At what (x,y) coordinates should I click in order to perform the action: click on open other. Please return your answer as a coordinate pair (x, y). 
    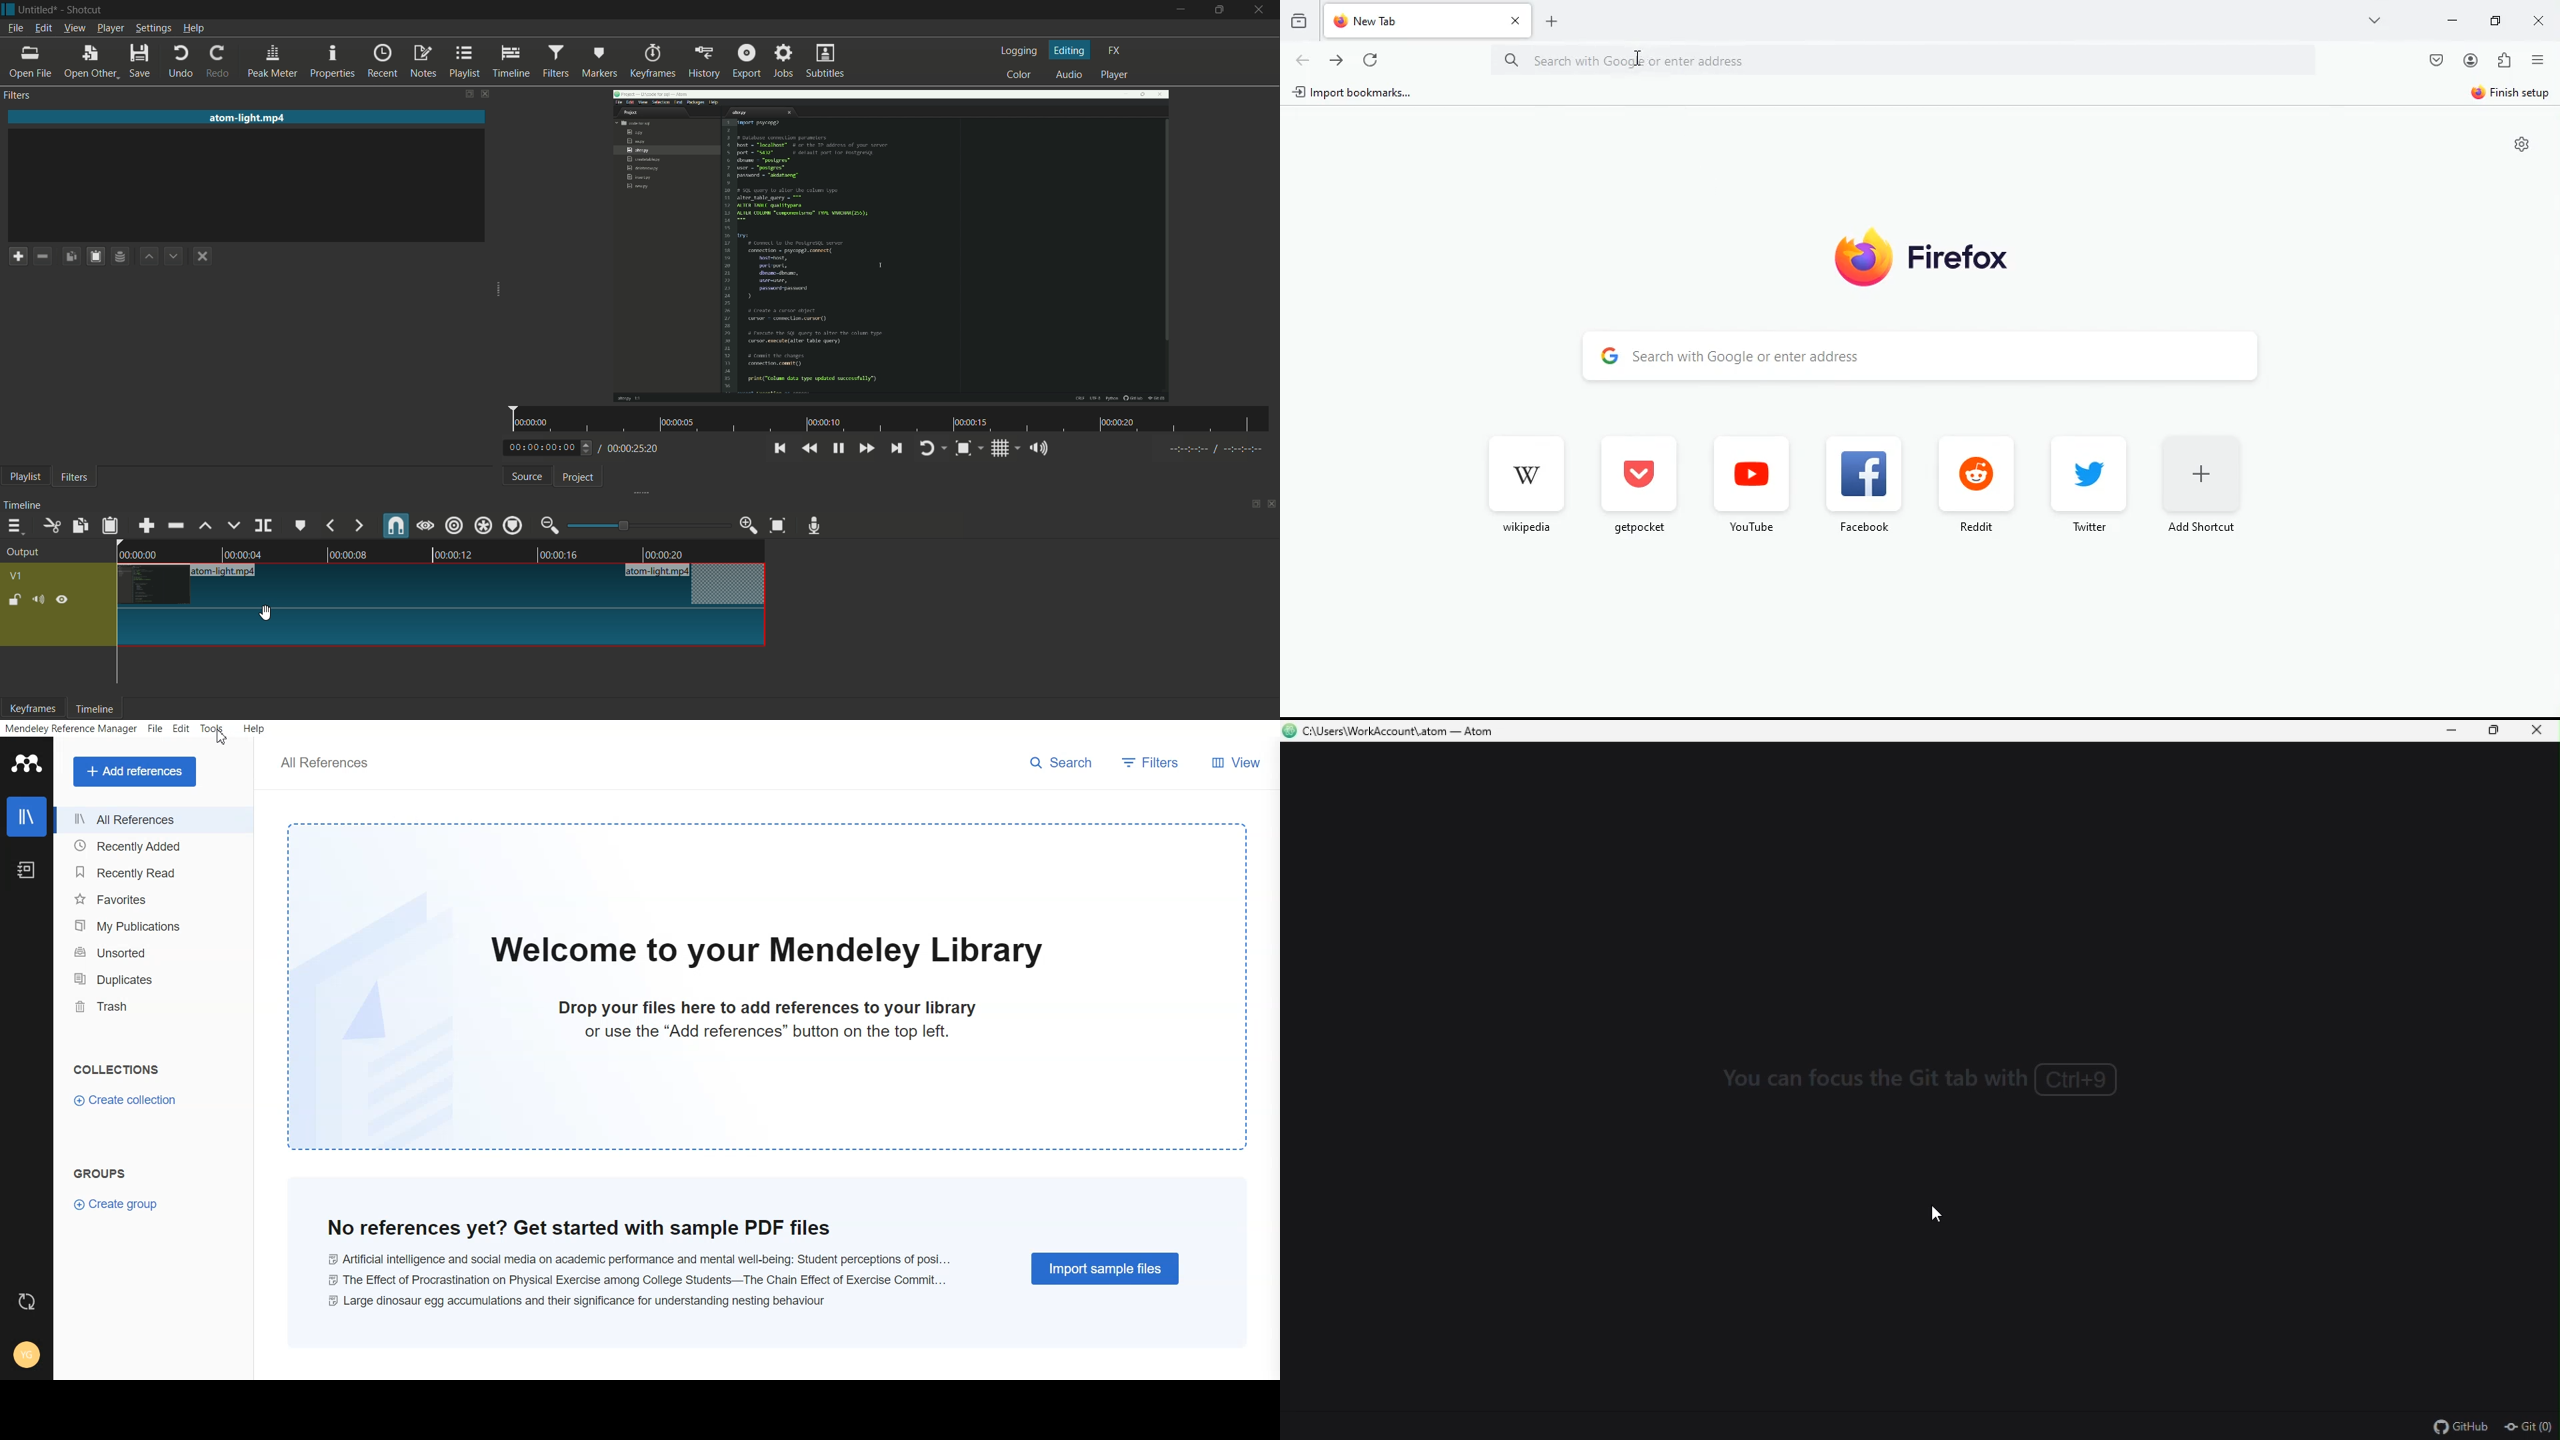
    Looking at the image, I should click on (89, 61).